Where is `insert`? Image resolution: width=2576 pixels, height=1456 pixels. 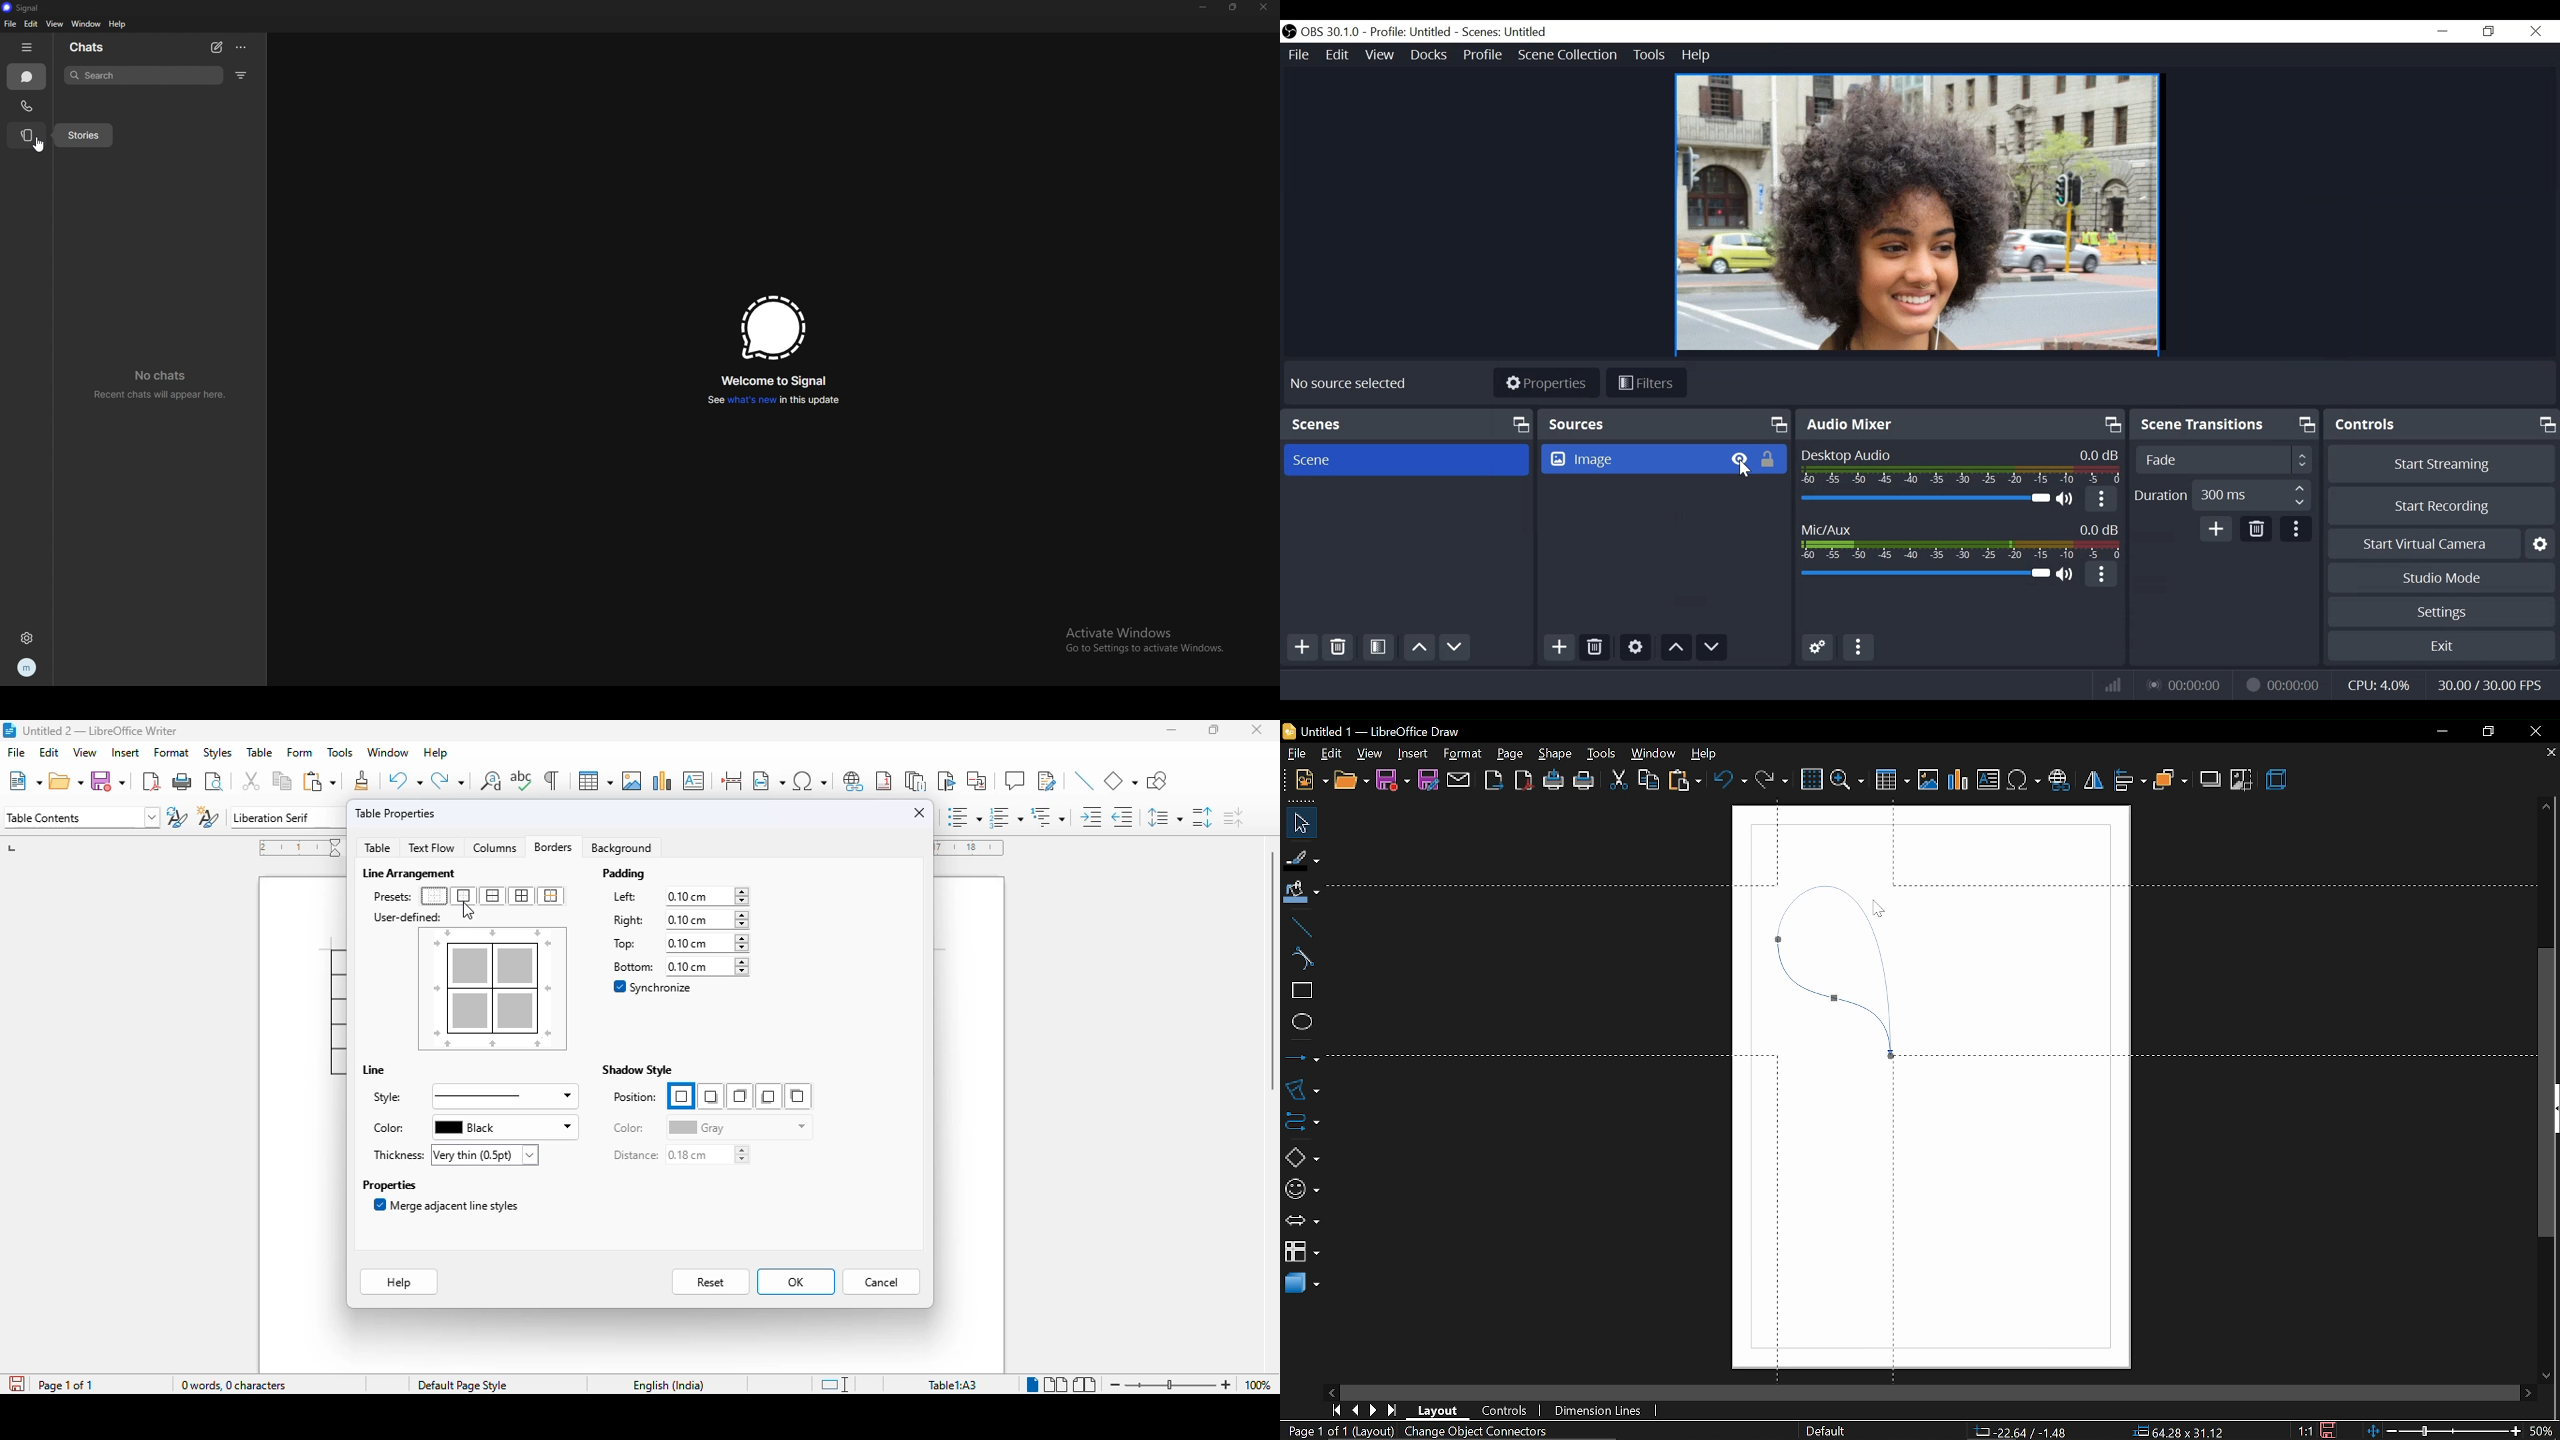 insert is located at coordinates (127, 753).